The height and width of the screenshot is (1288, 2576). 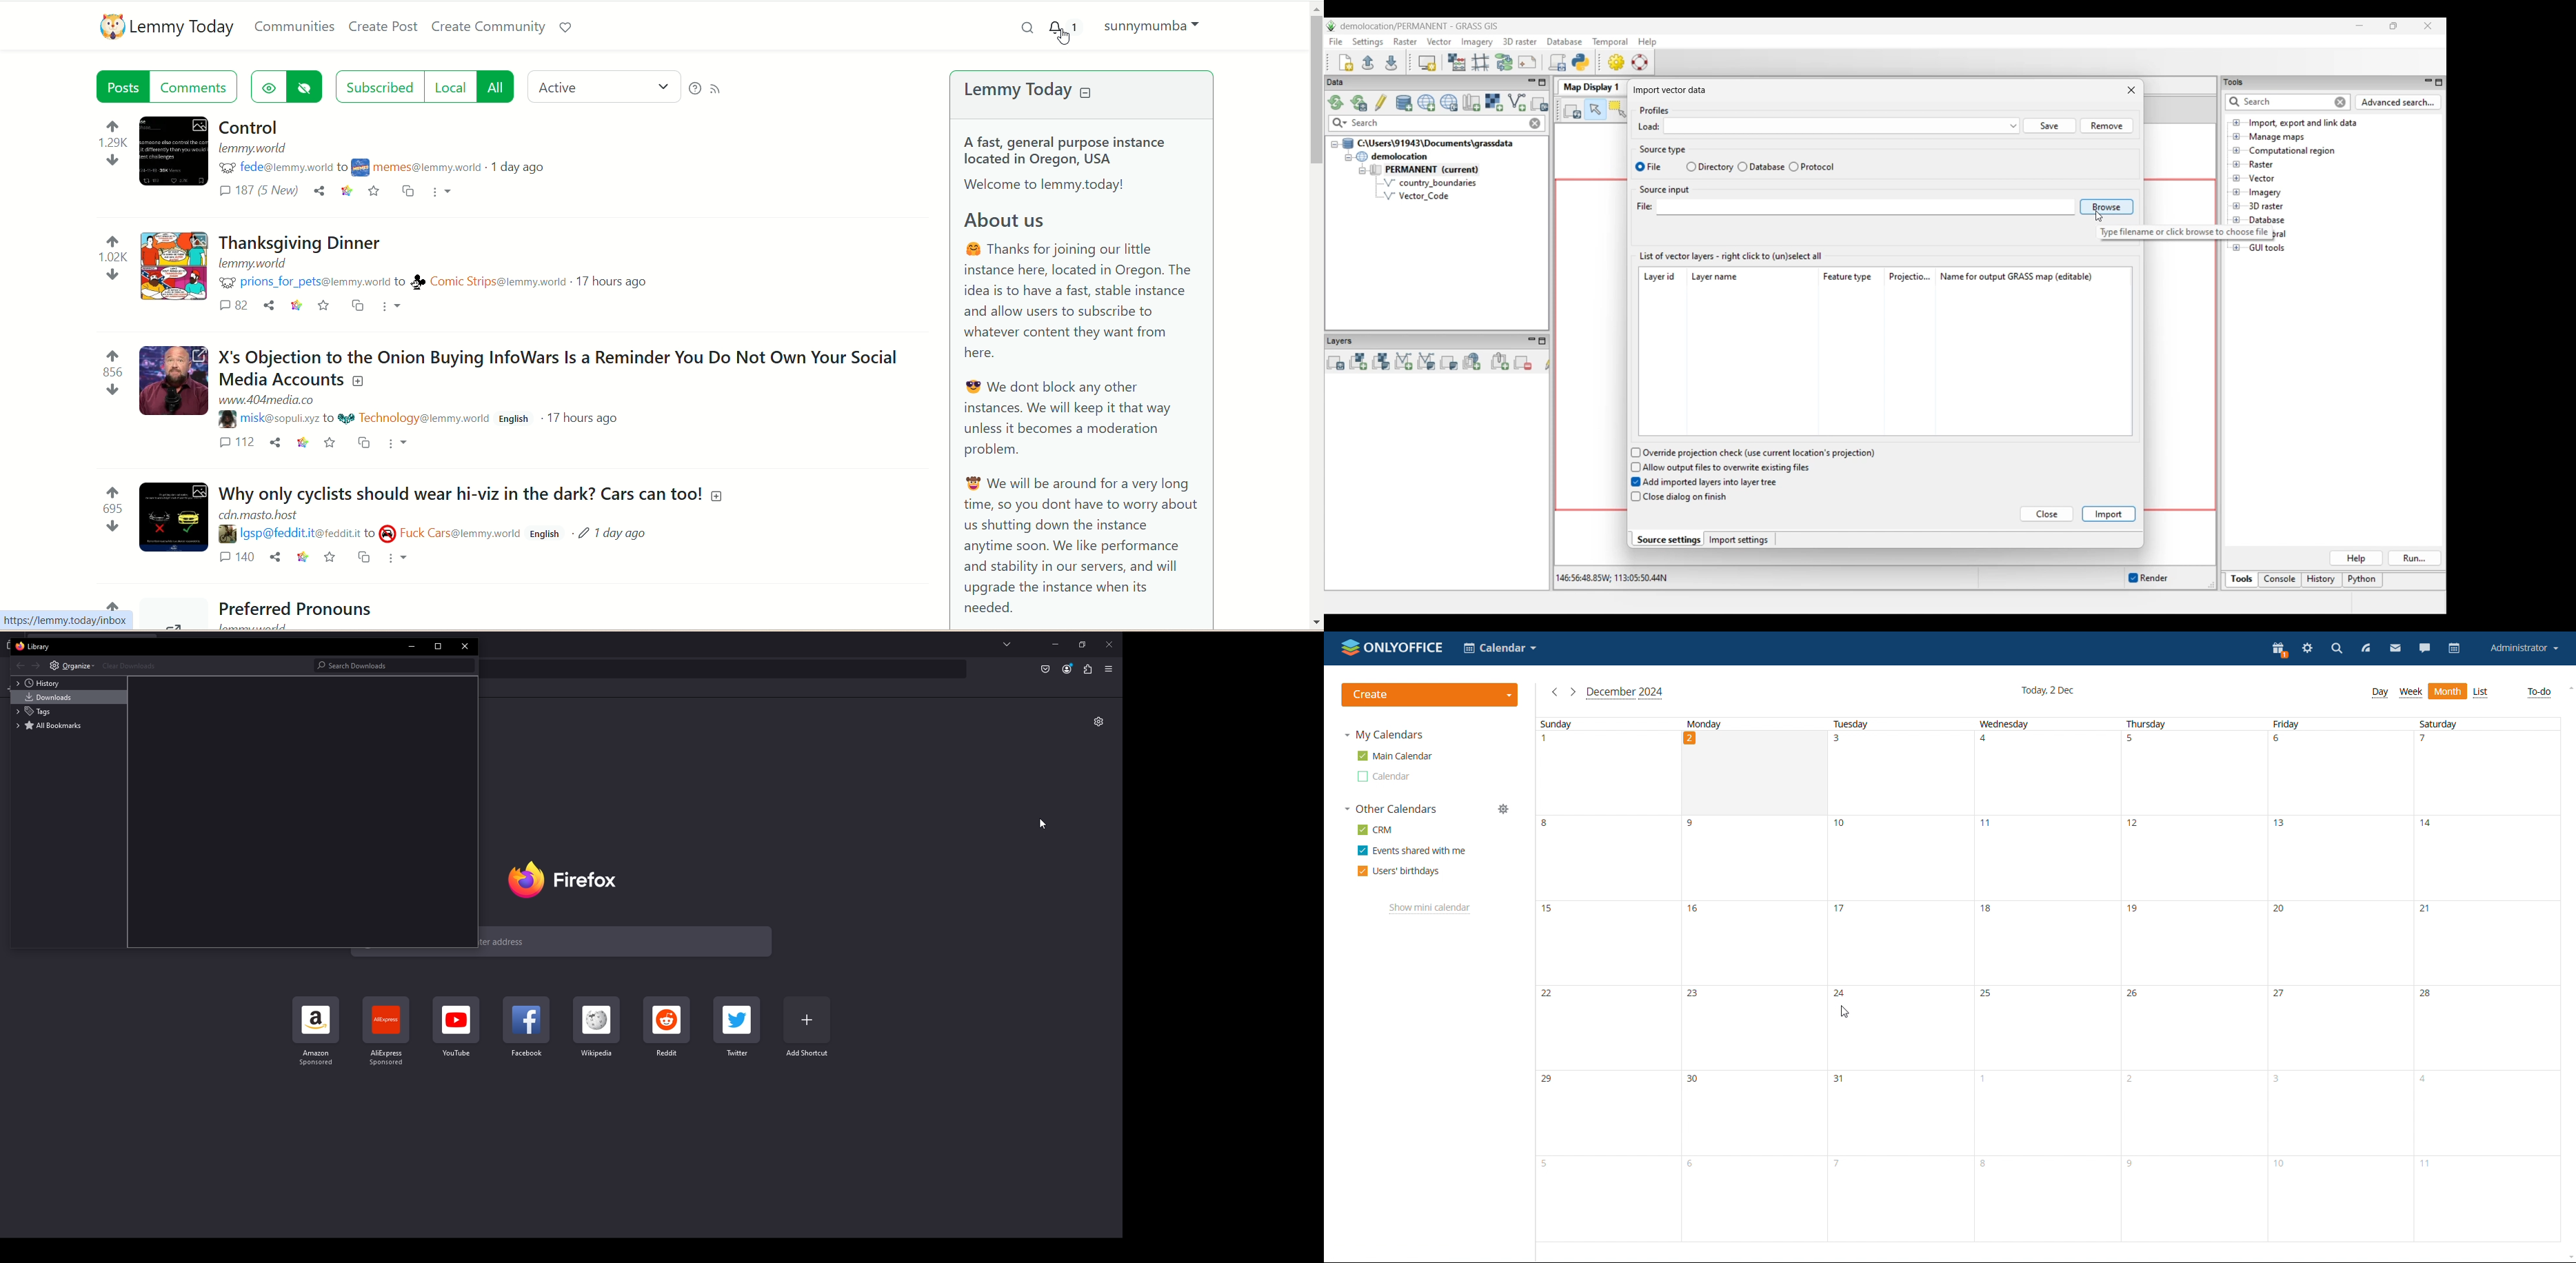 What do you see at coordinates (1067, 669) in the screenshot?
I see `Account` at bounding box center [1067, 669].